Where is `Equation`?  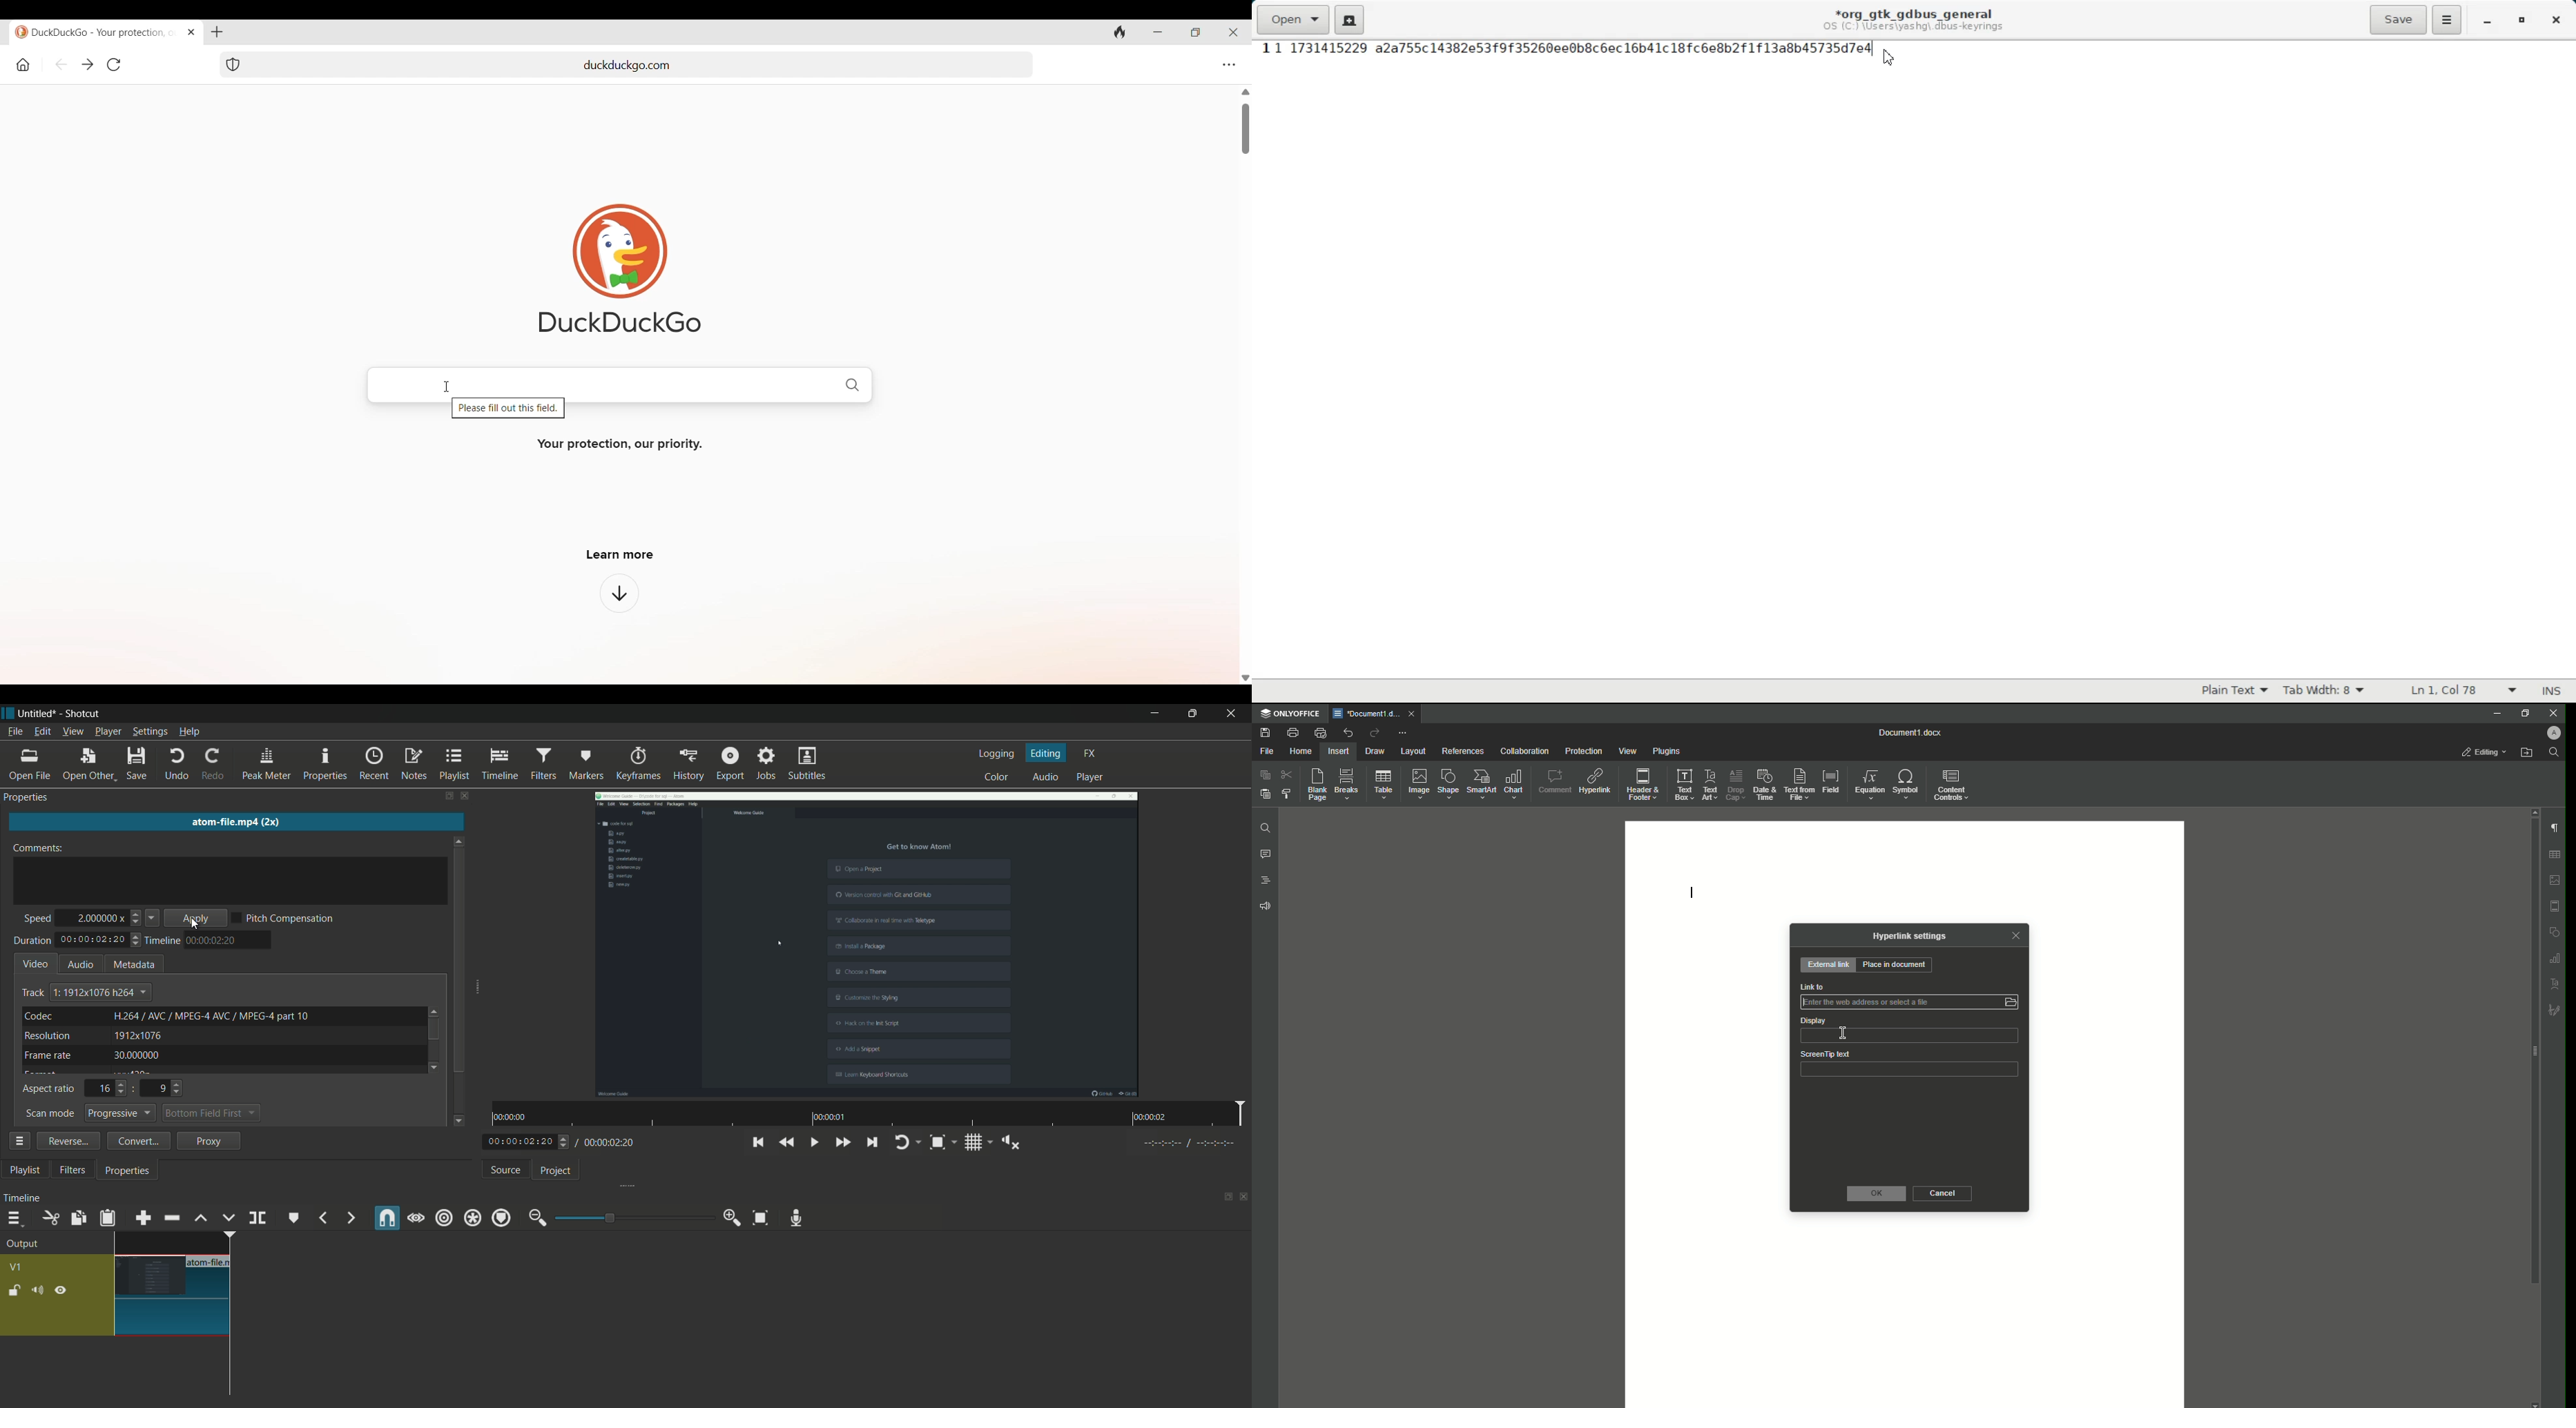 Equation is located at coordinates (1870, 784).